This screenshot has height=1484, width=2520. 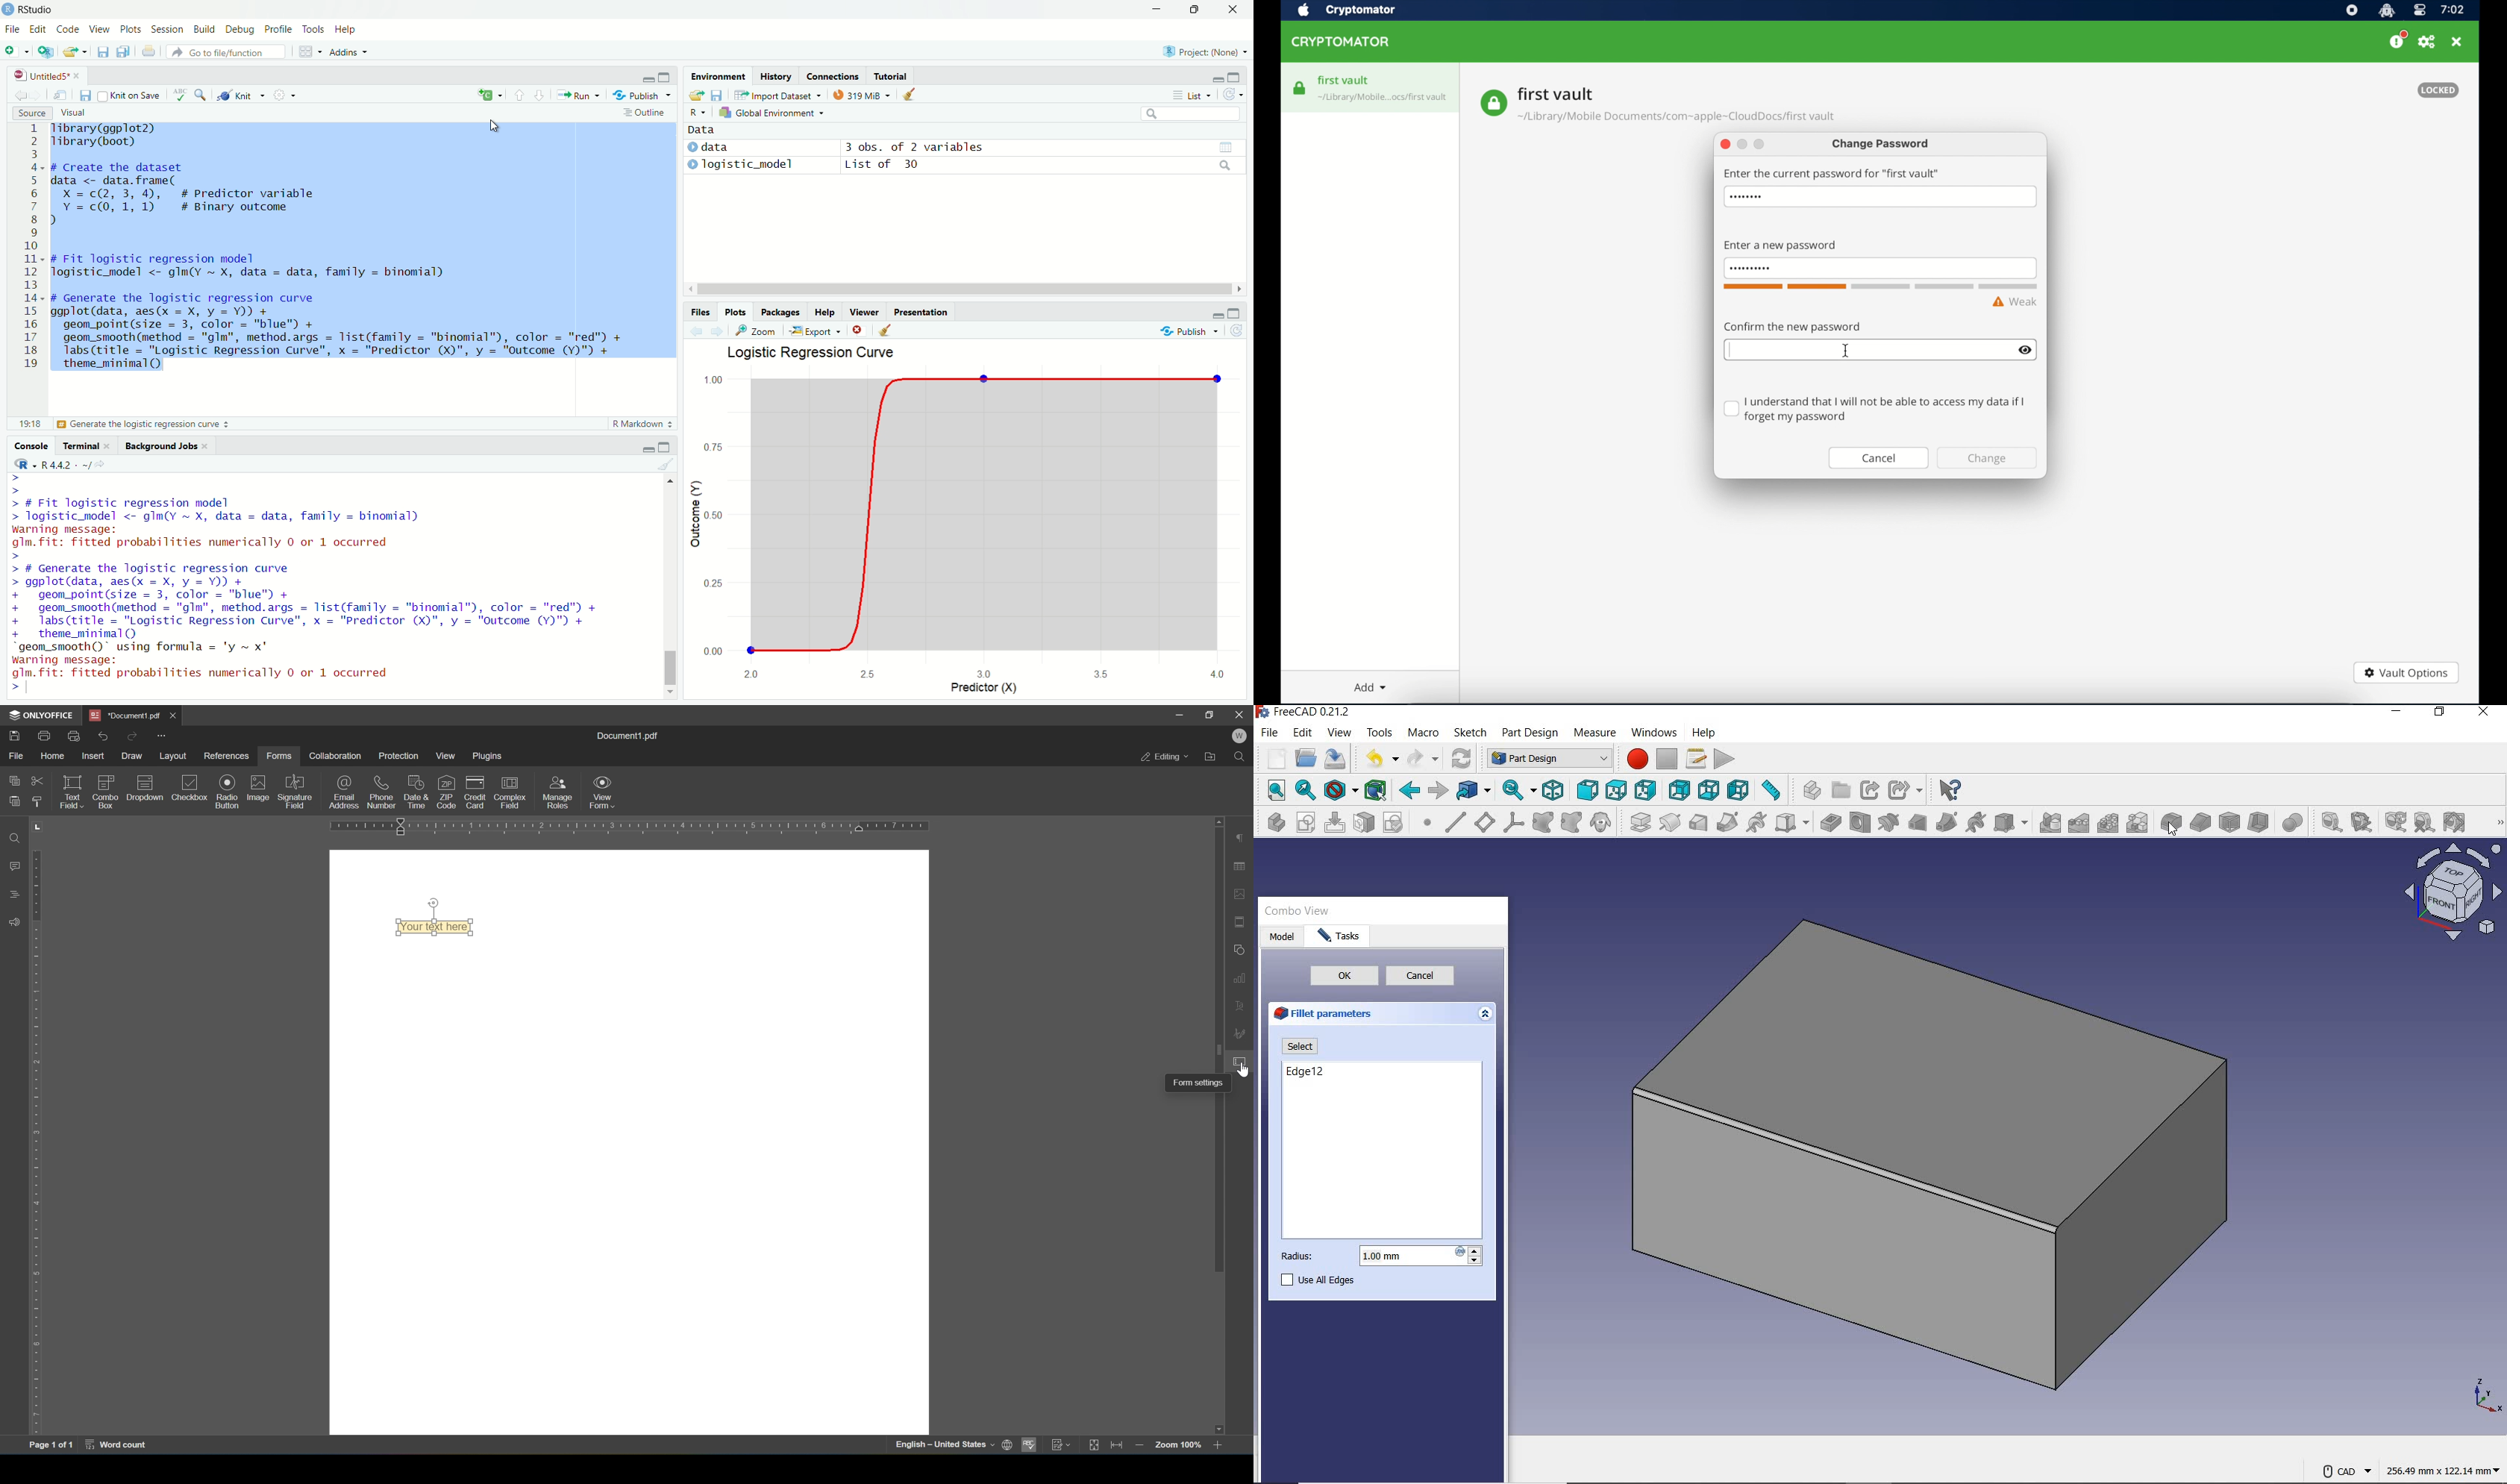 I want to click on Tools, so click(x=312, y=29).